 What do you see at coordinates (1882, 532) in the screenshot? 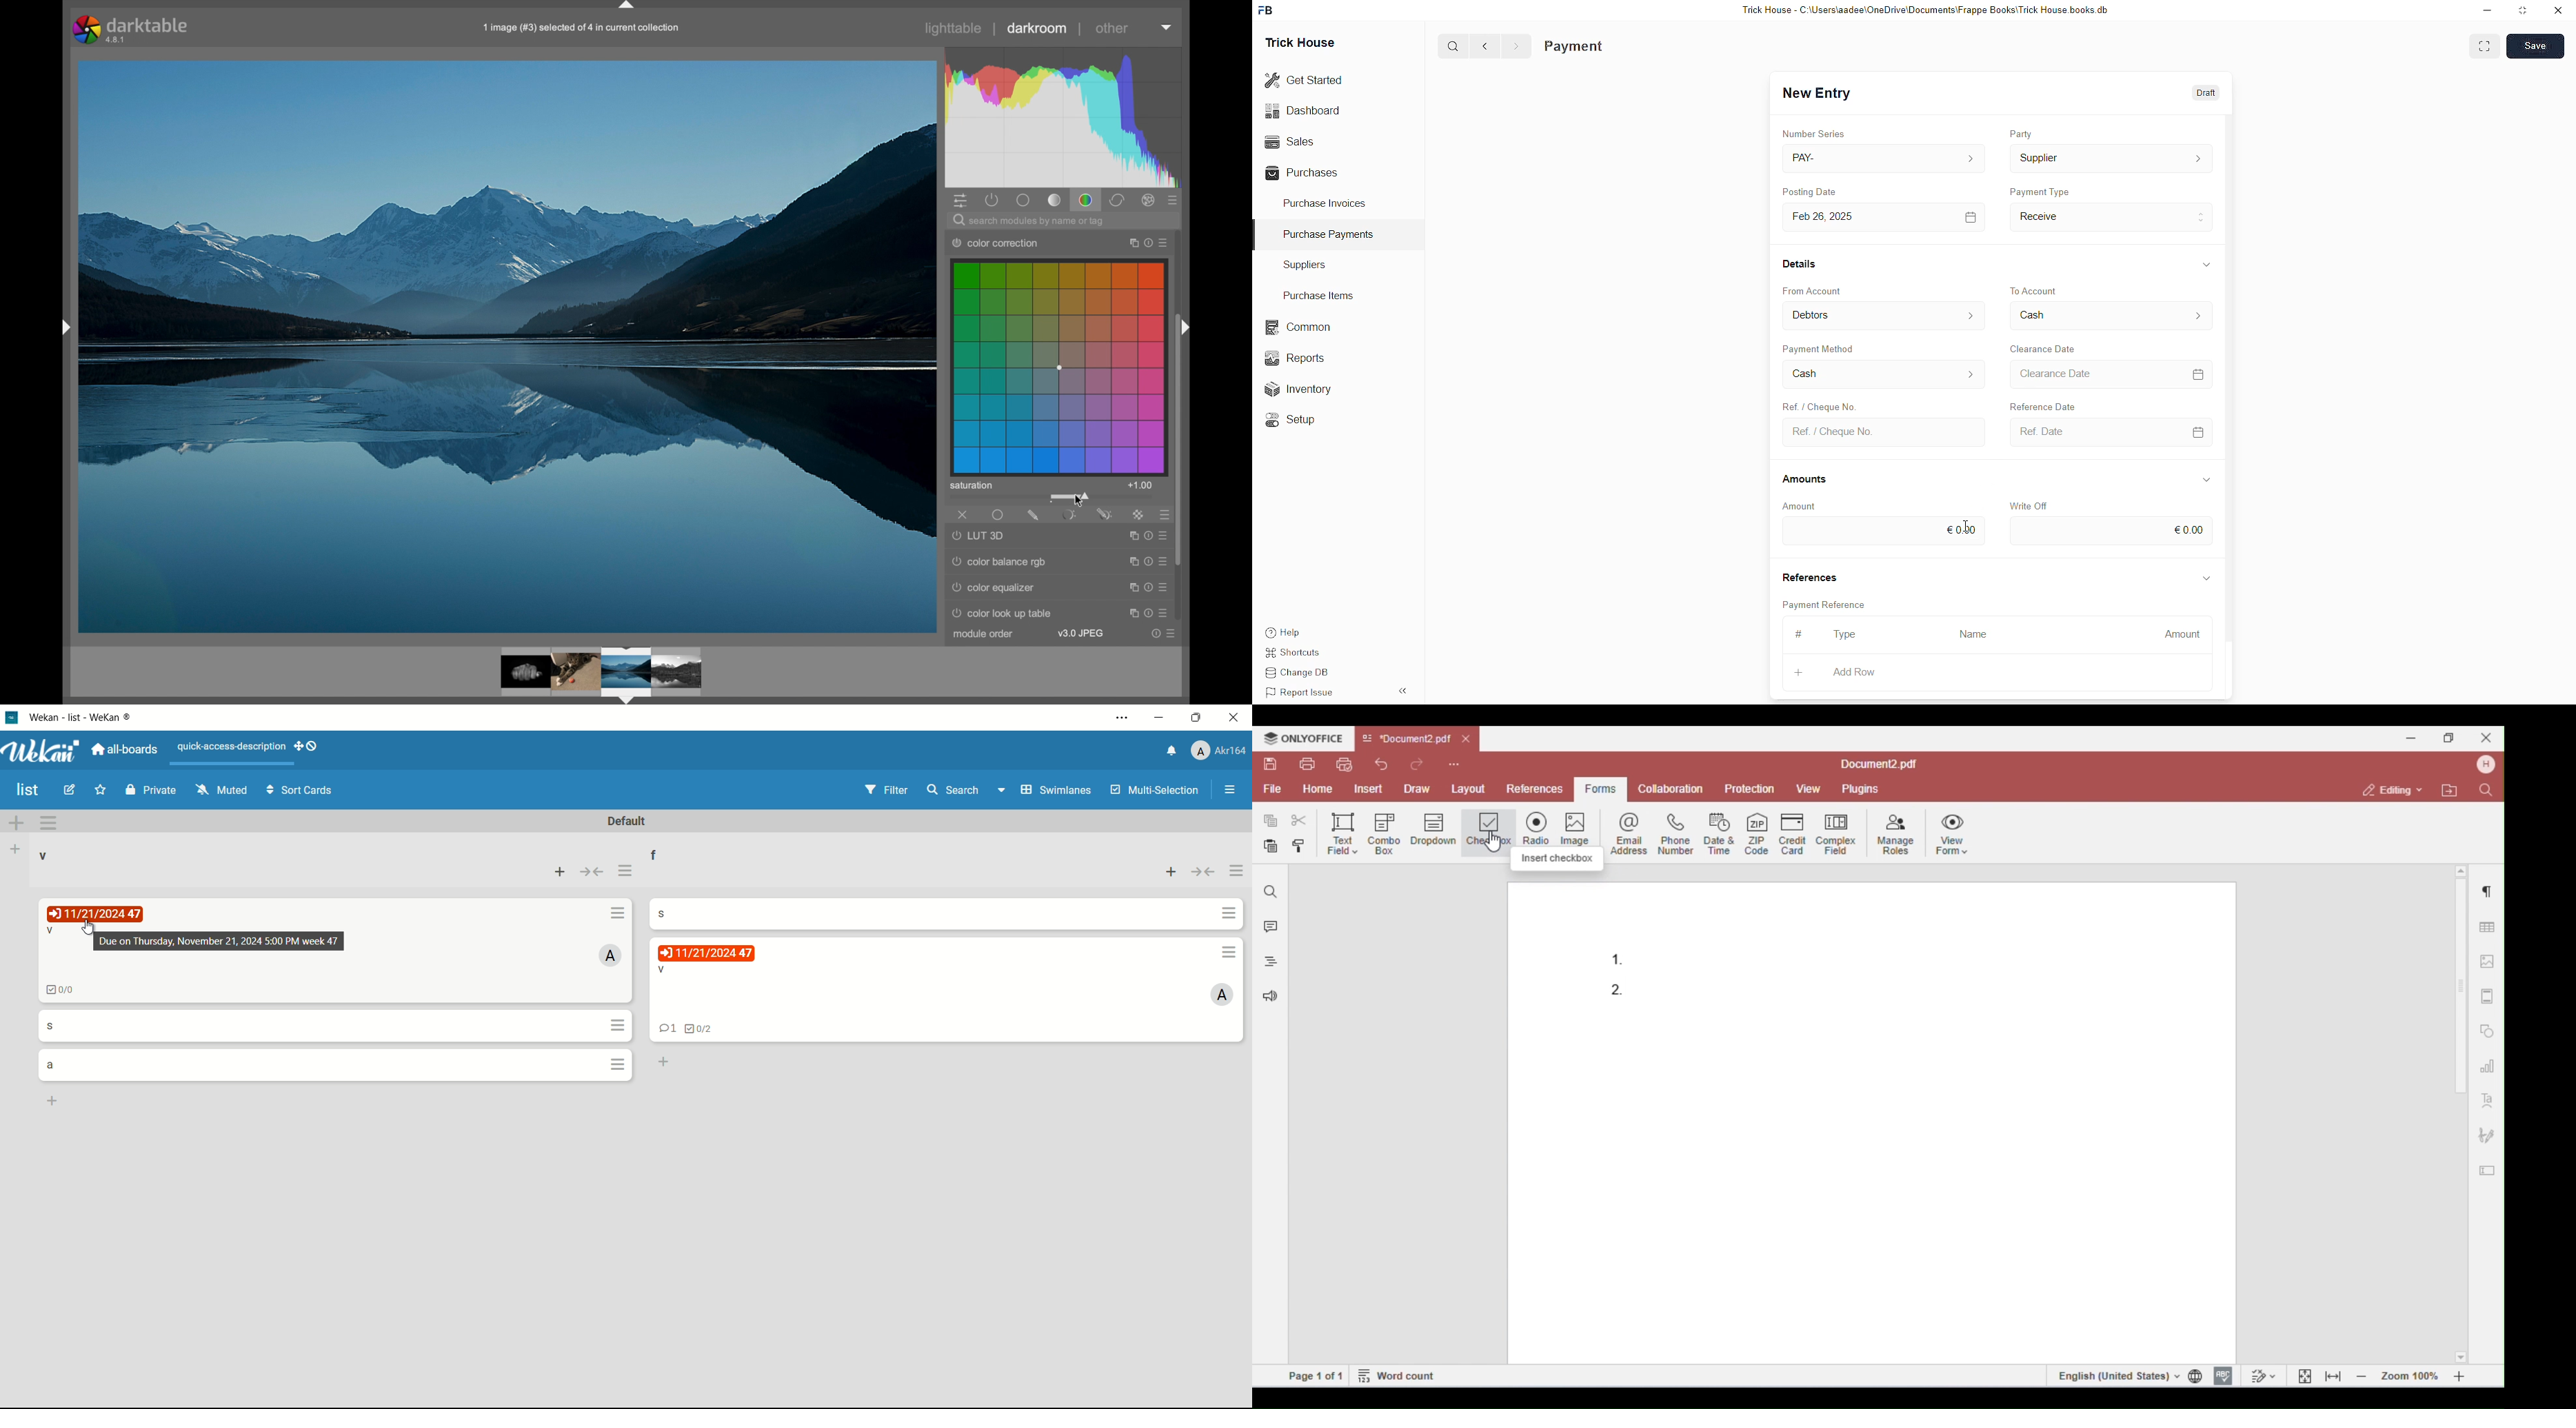
I see `€0.00` at bounding box center [1882, 532].